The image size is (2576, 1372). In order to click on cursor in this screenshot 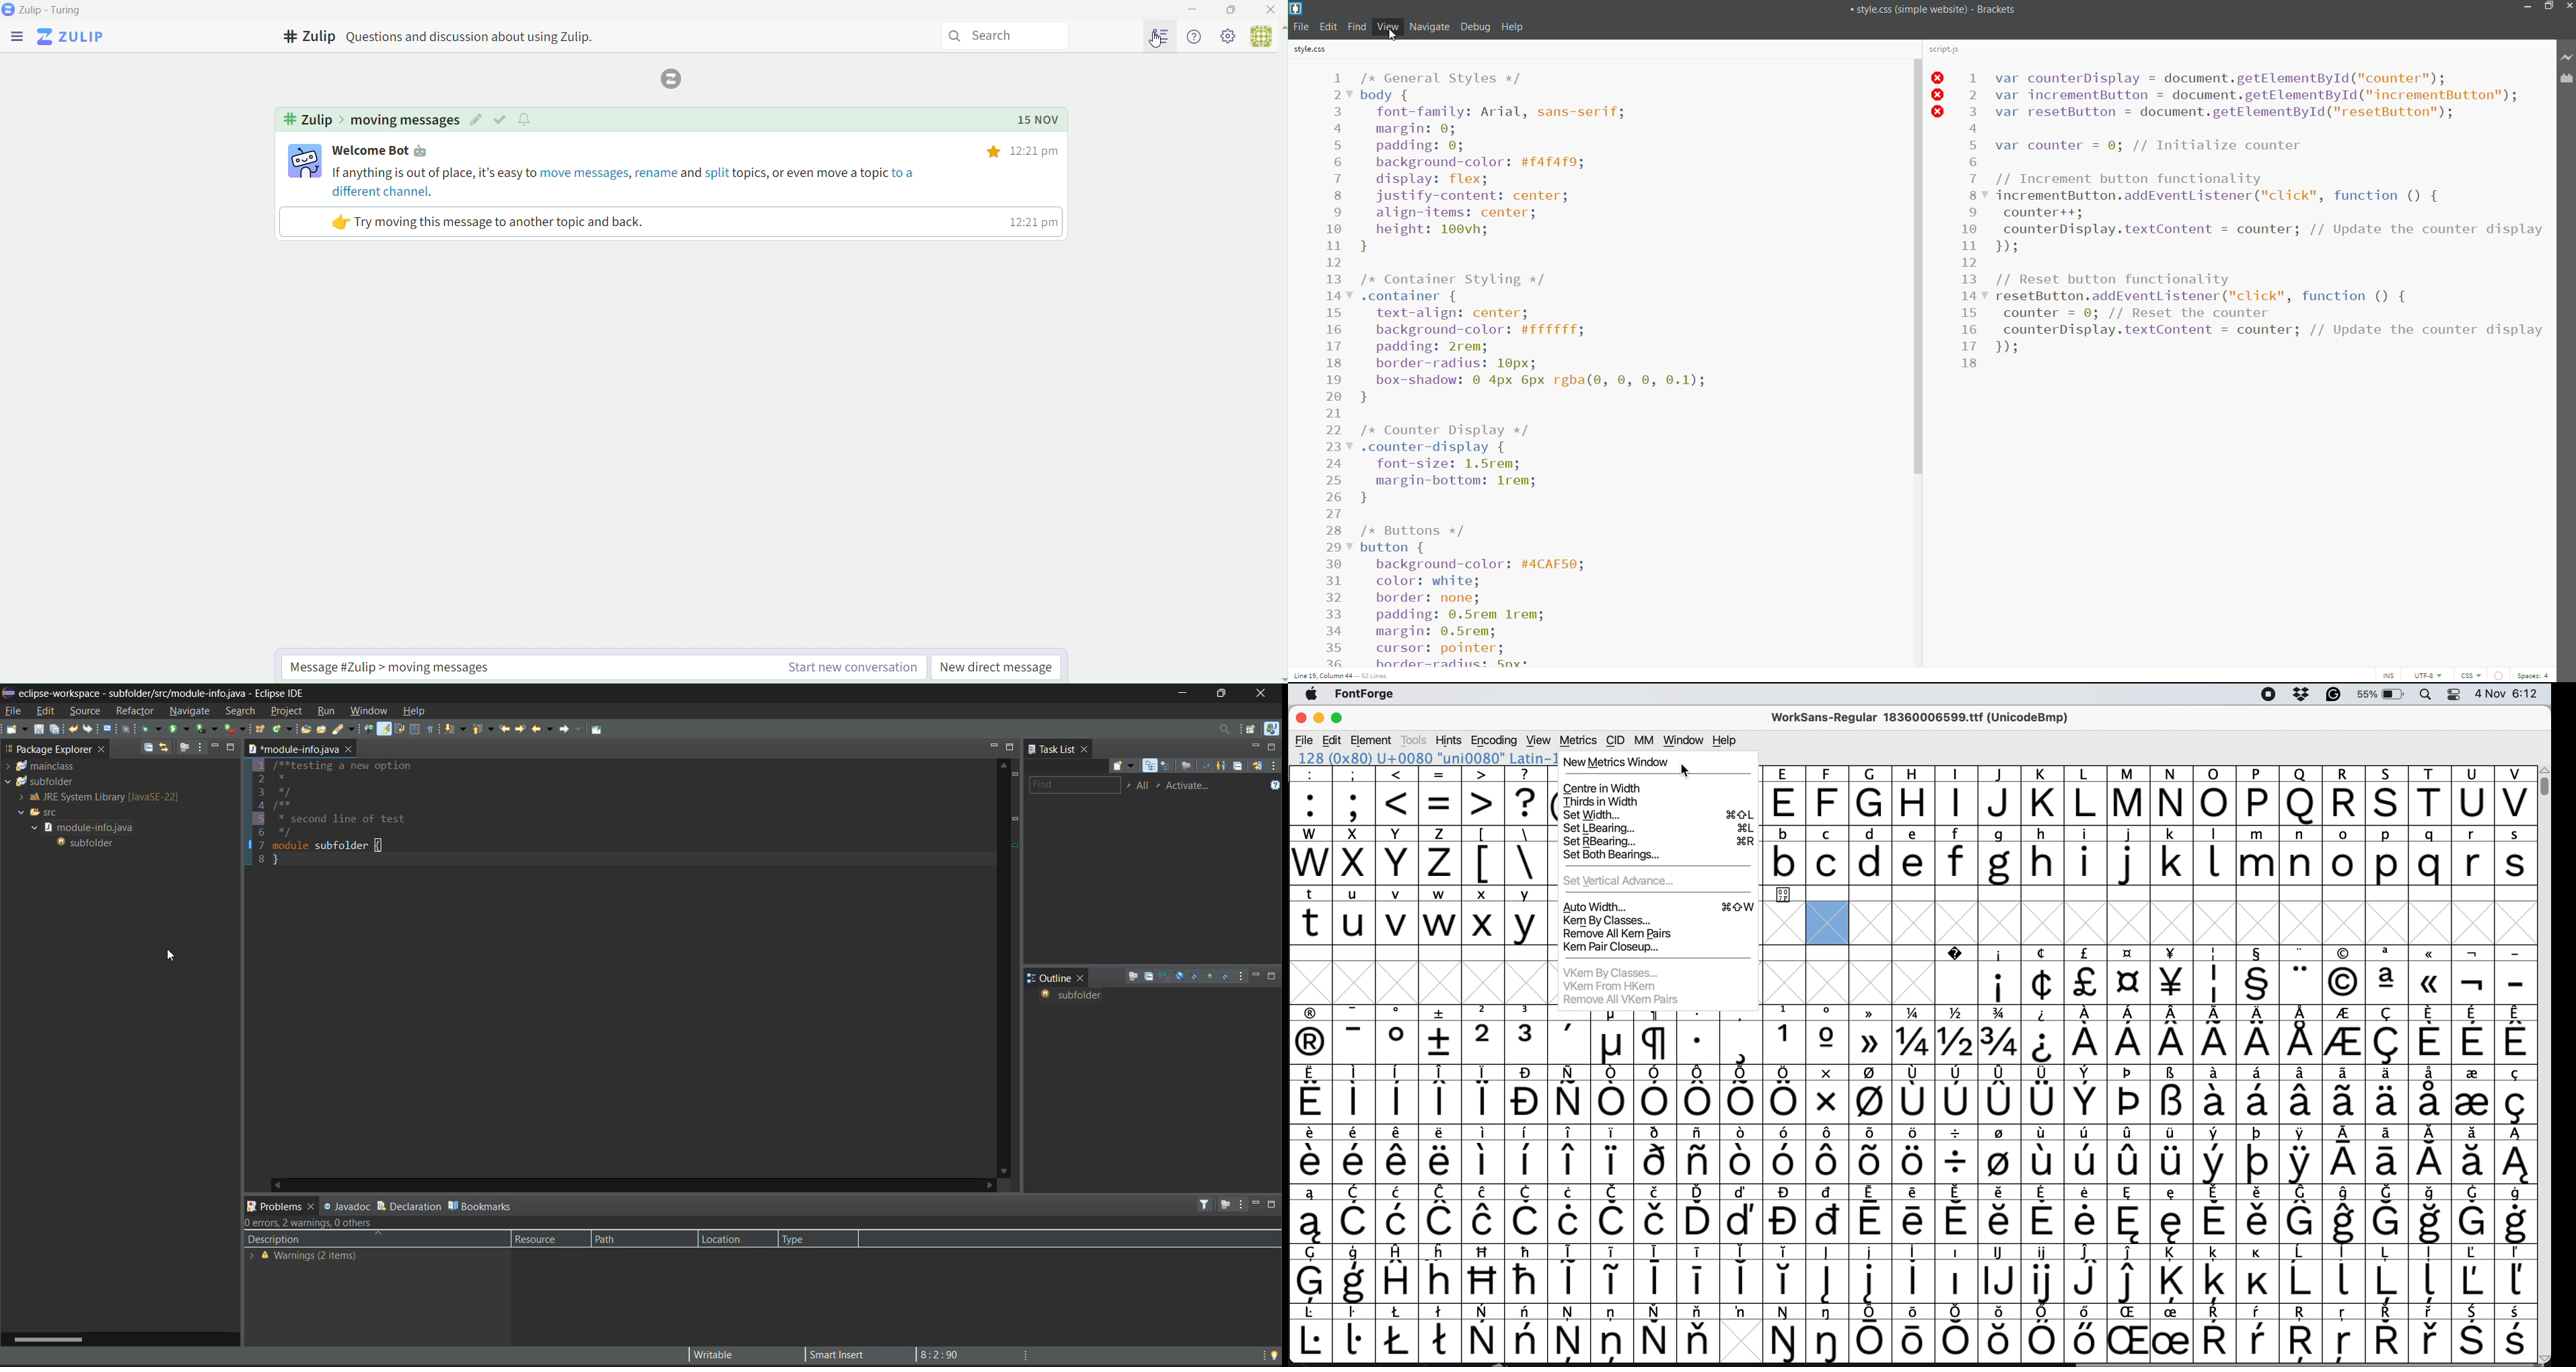, I will do `click(1155, 44)`.